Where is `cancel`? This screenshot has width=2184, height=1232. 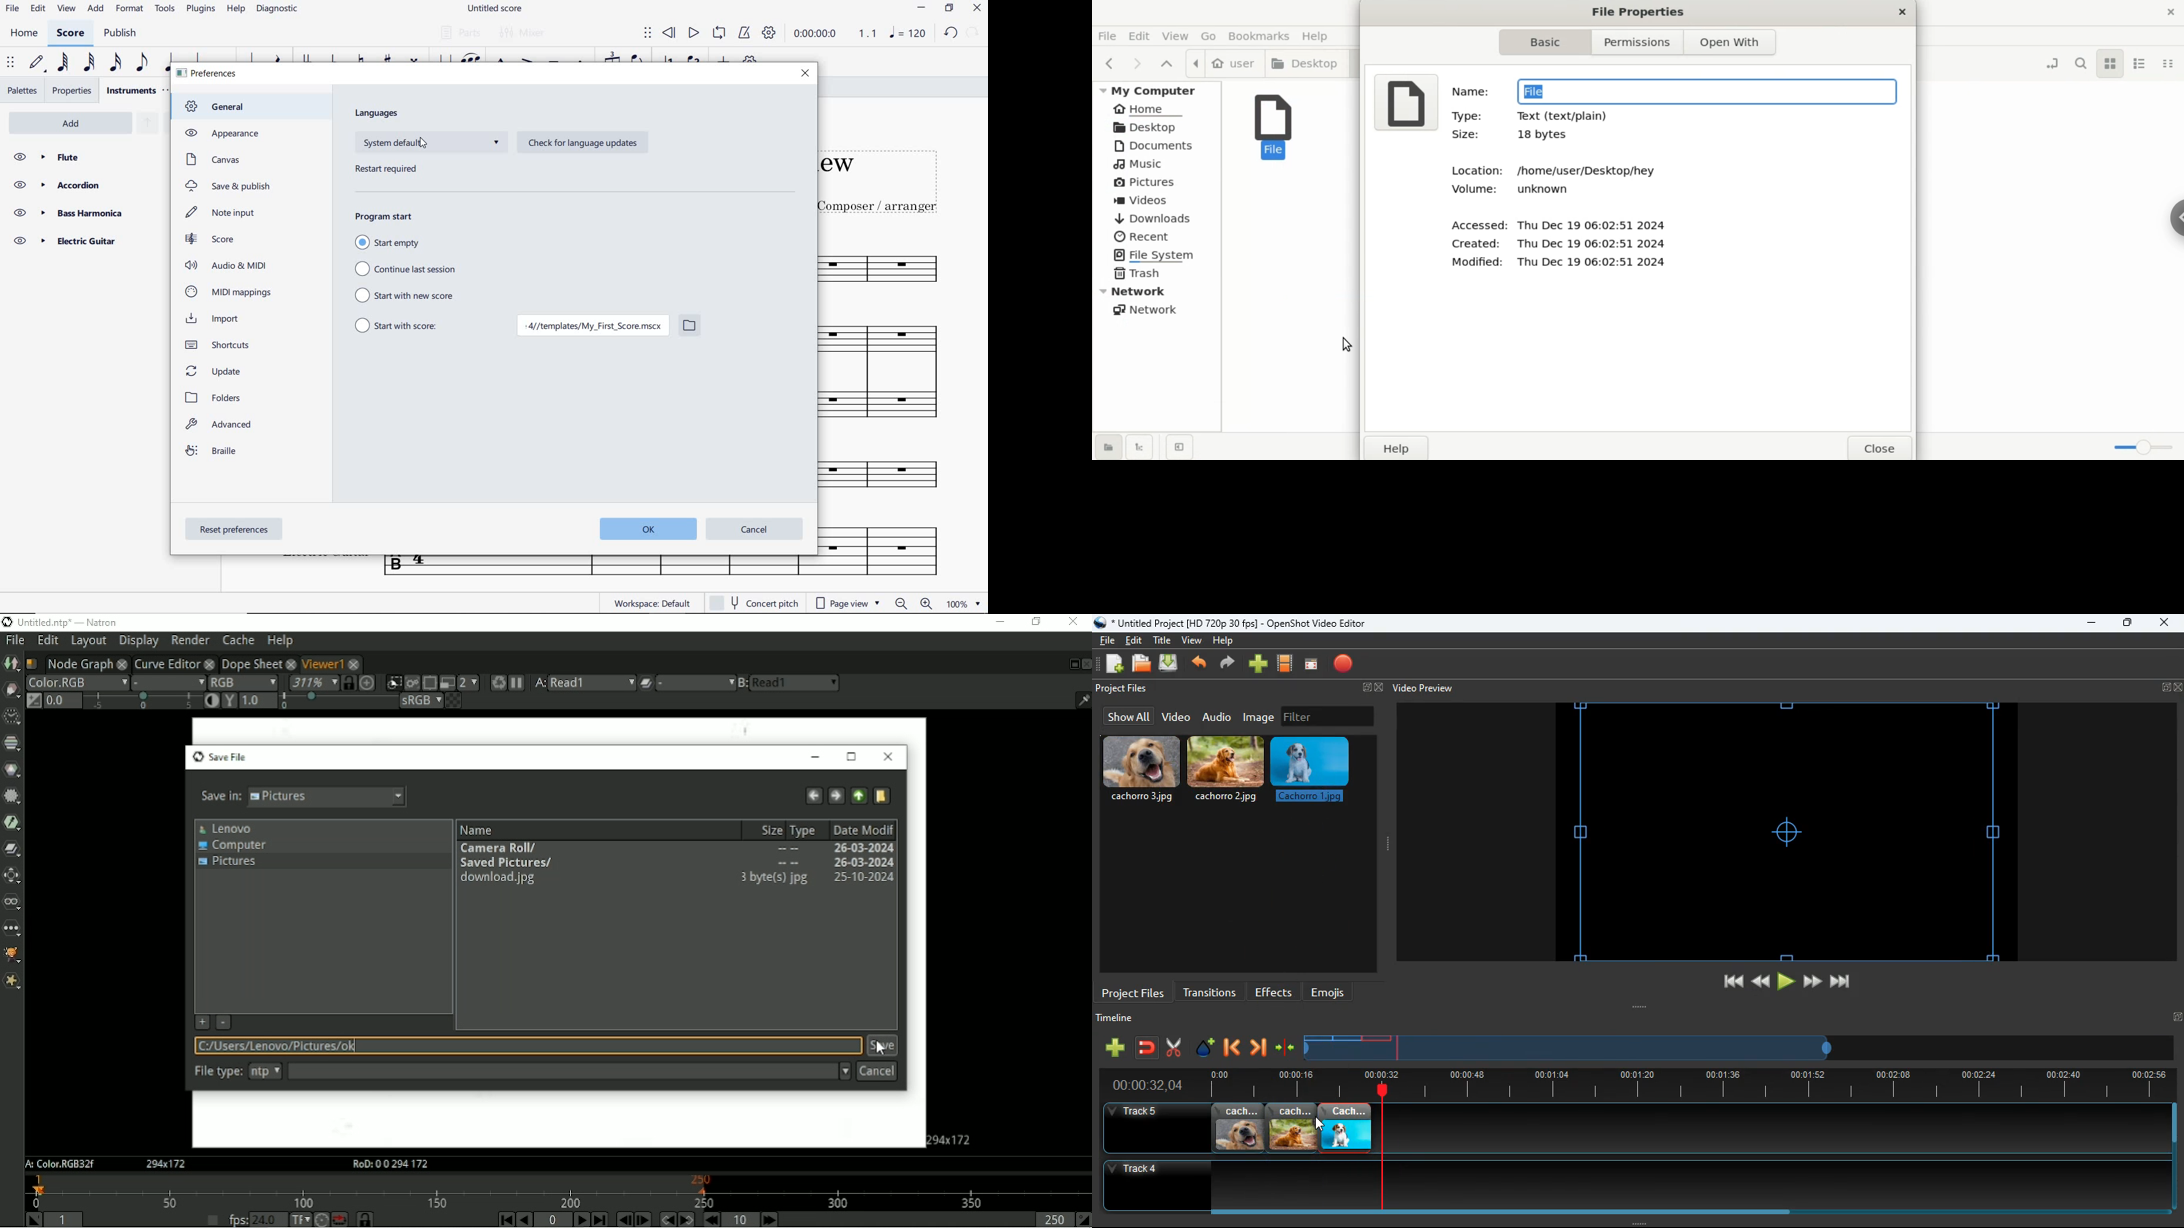 cancel is located at coordinates (754, 529).